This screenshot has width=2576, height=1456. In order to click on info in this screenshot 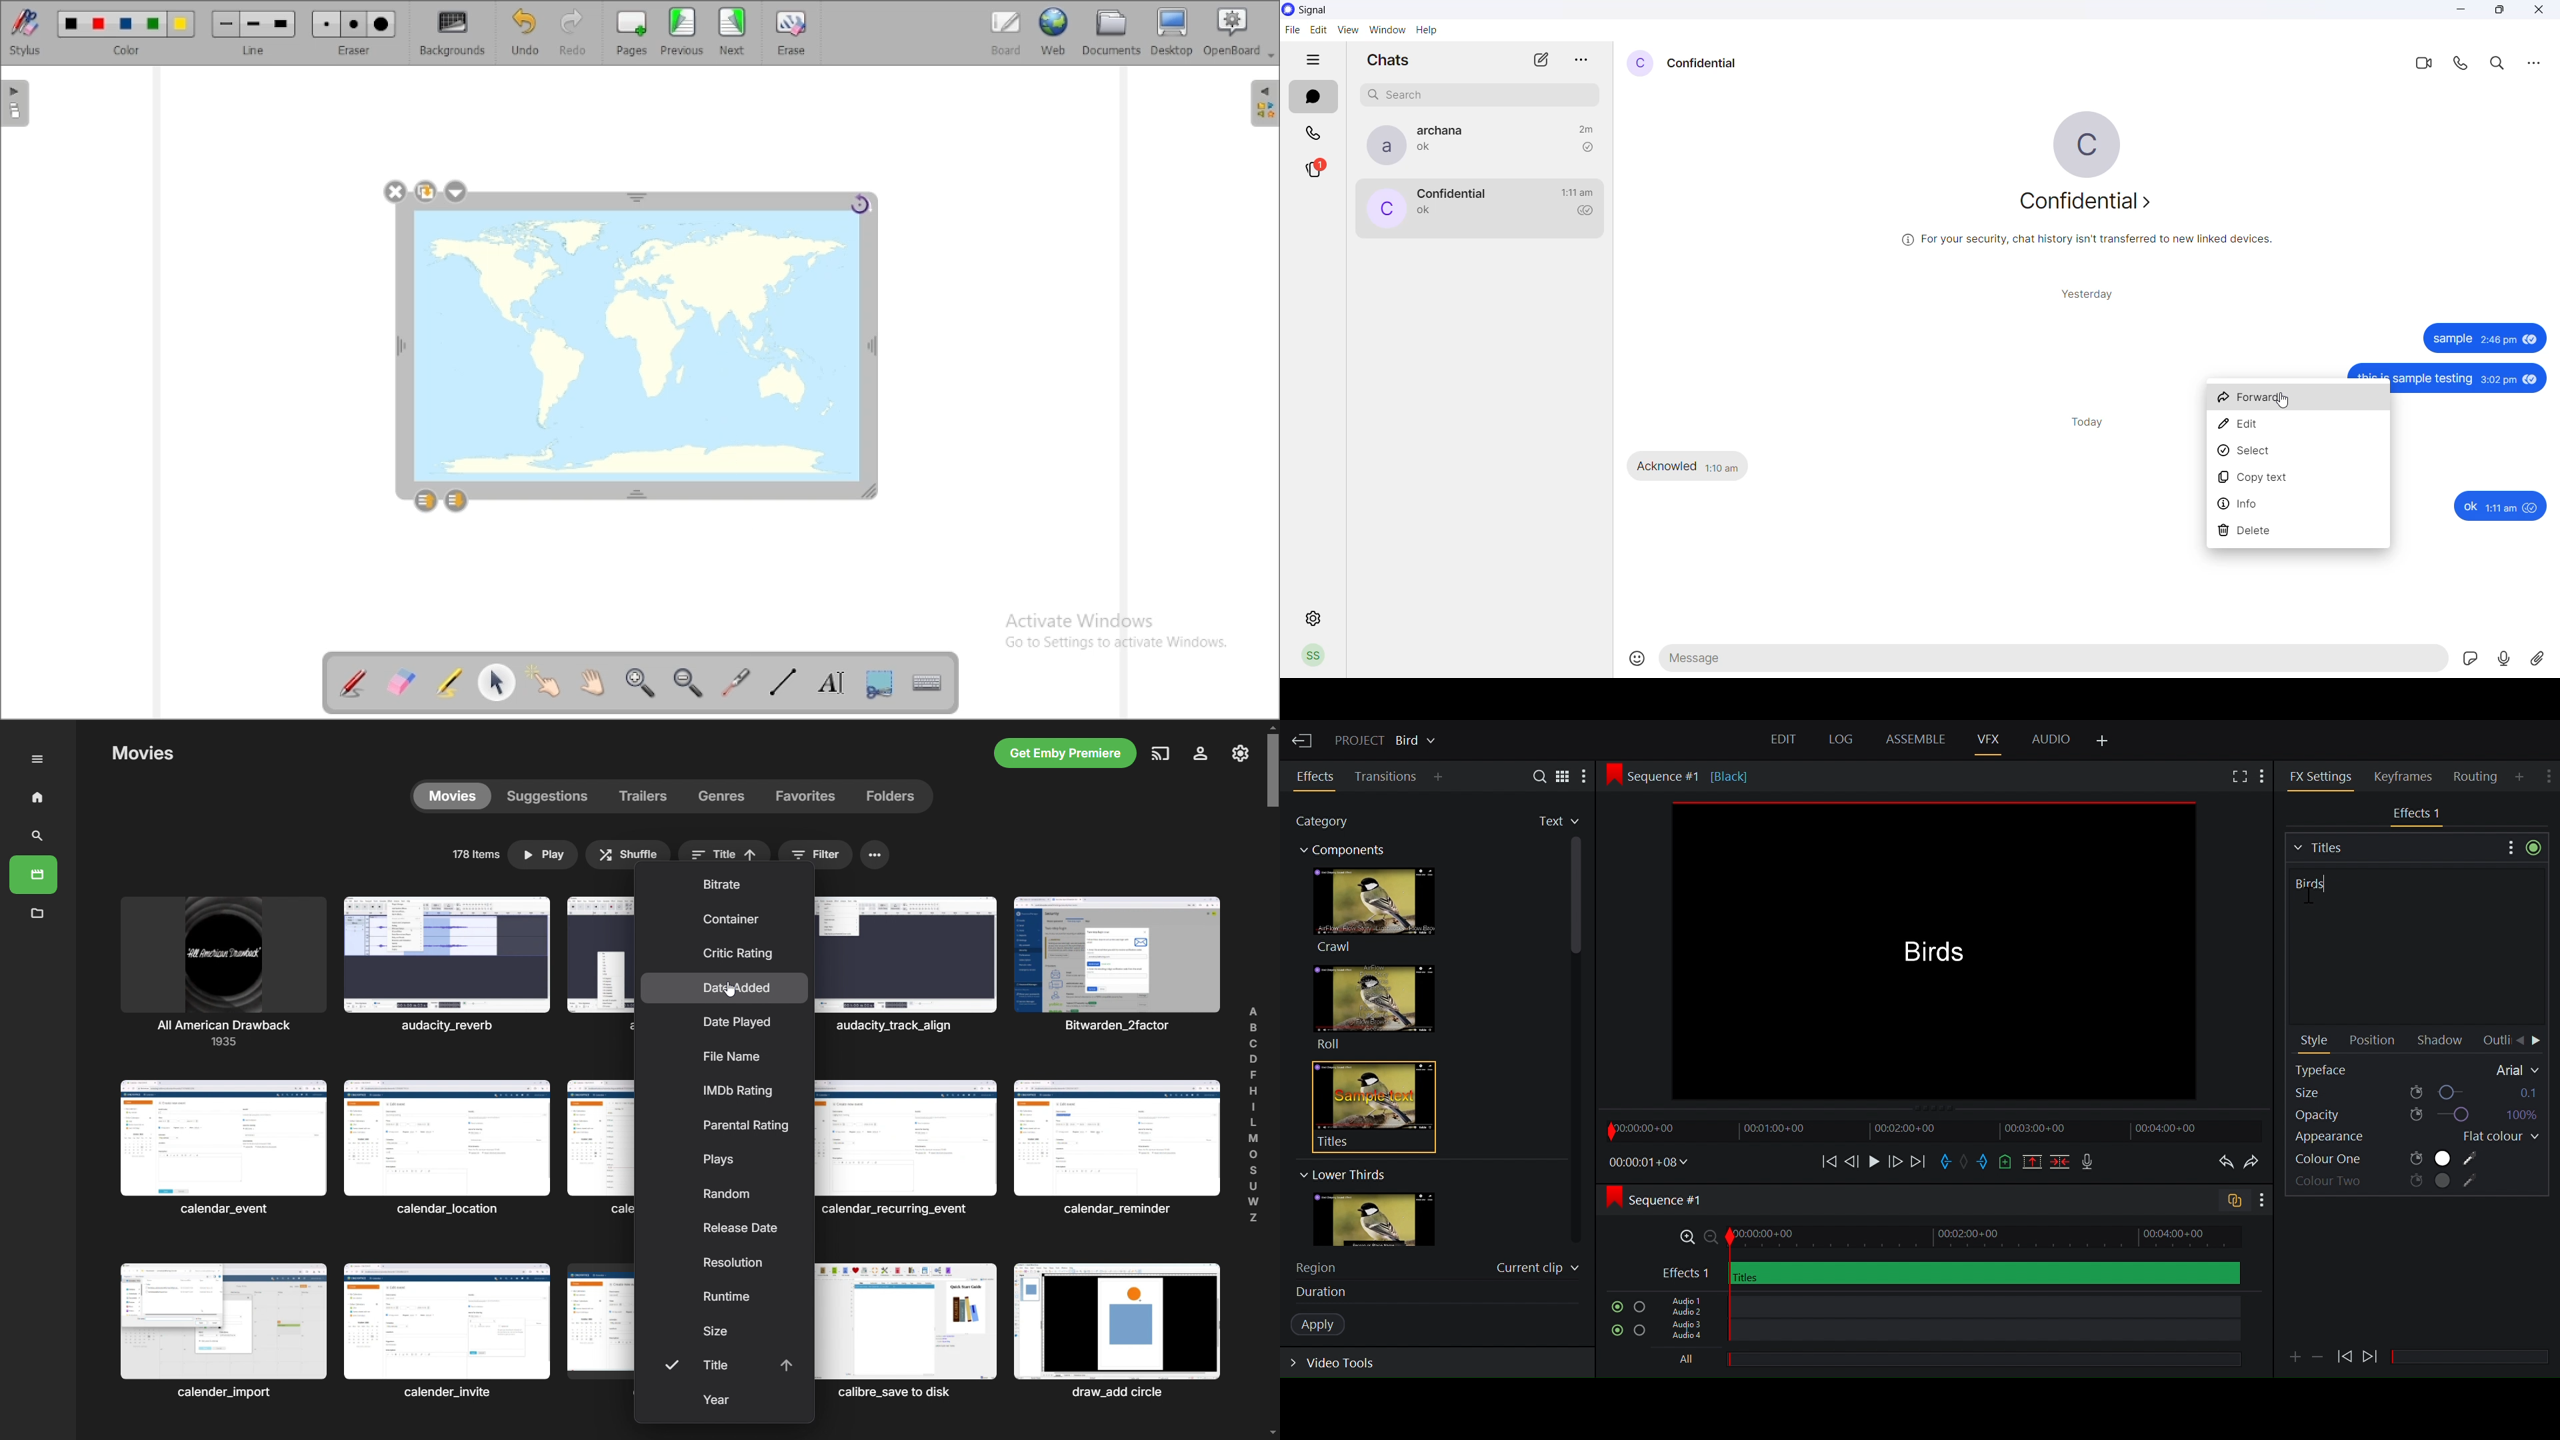, I will do `click(2297, 504)`.